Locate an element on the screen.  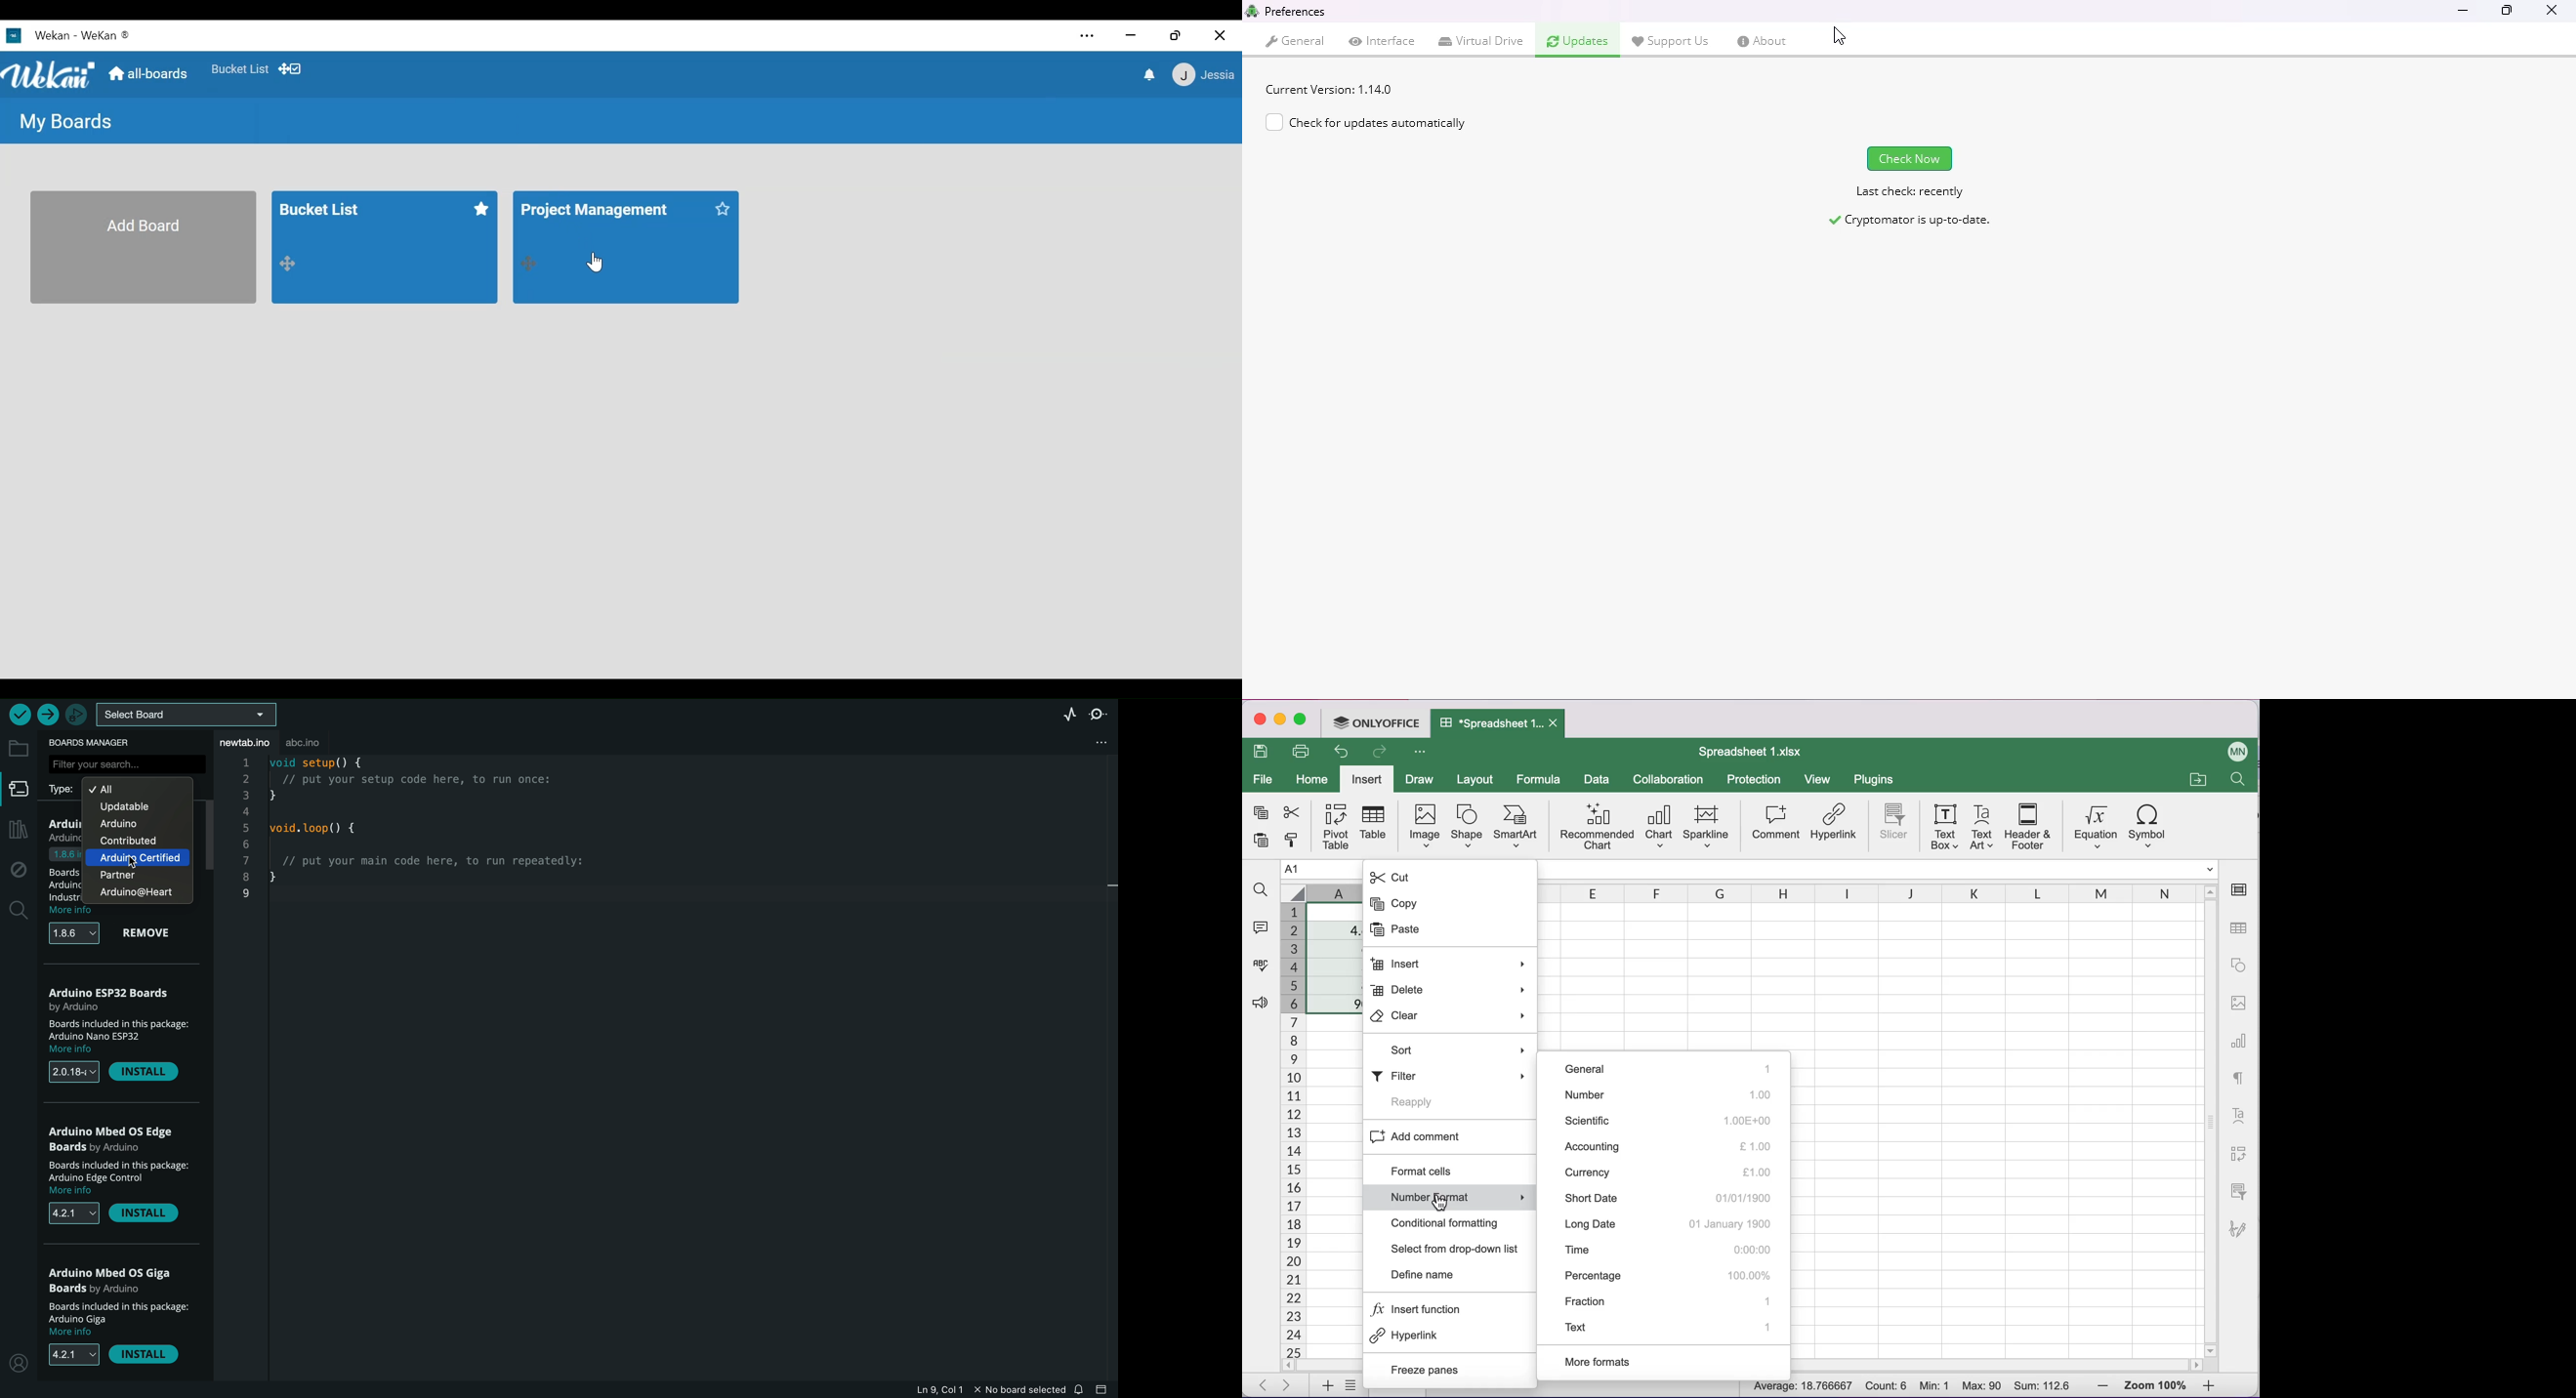
horizontal scrollbar is located at coordinates (1995, 1367).